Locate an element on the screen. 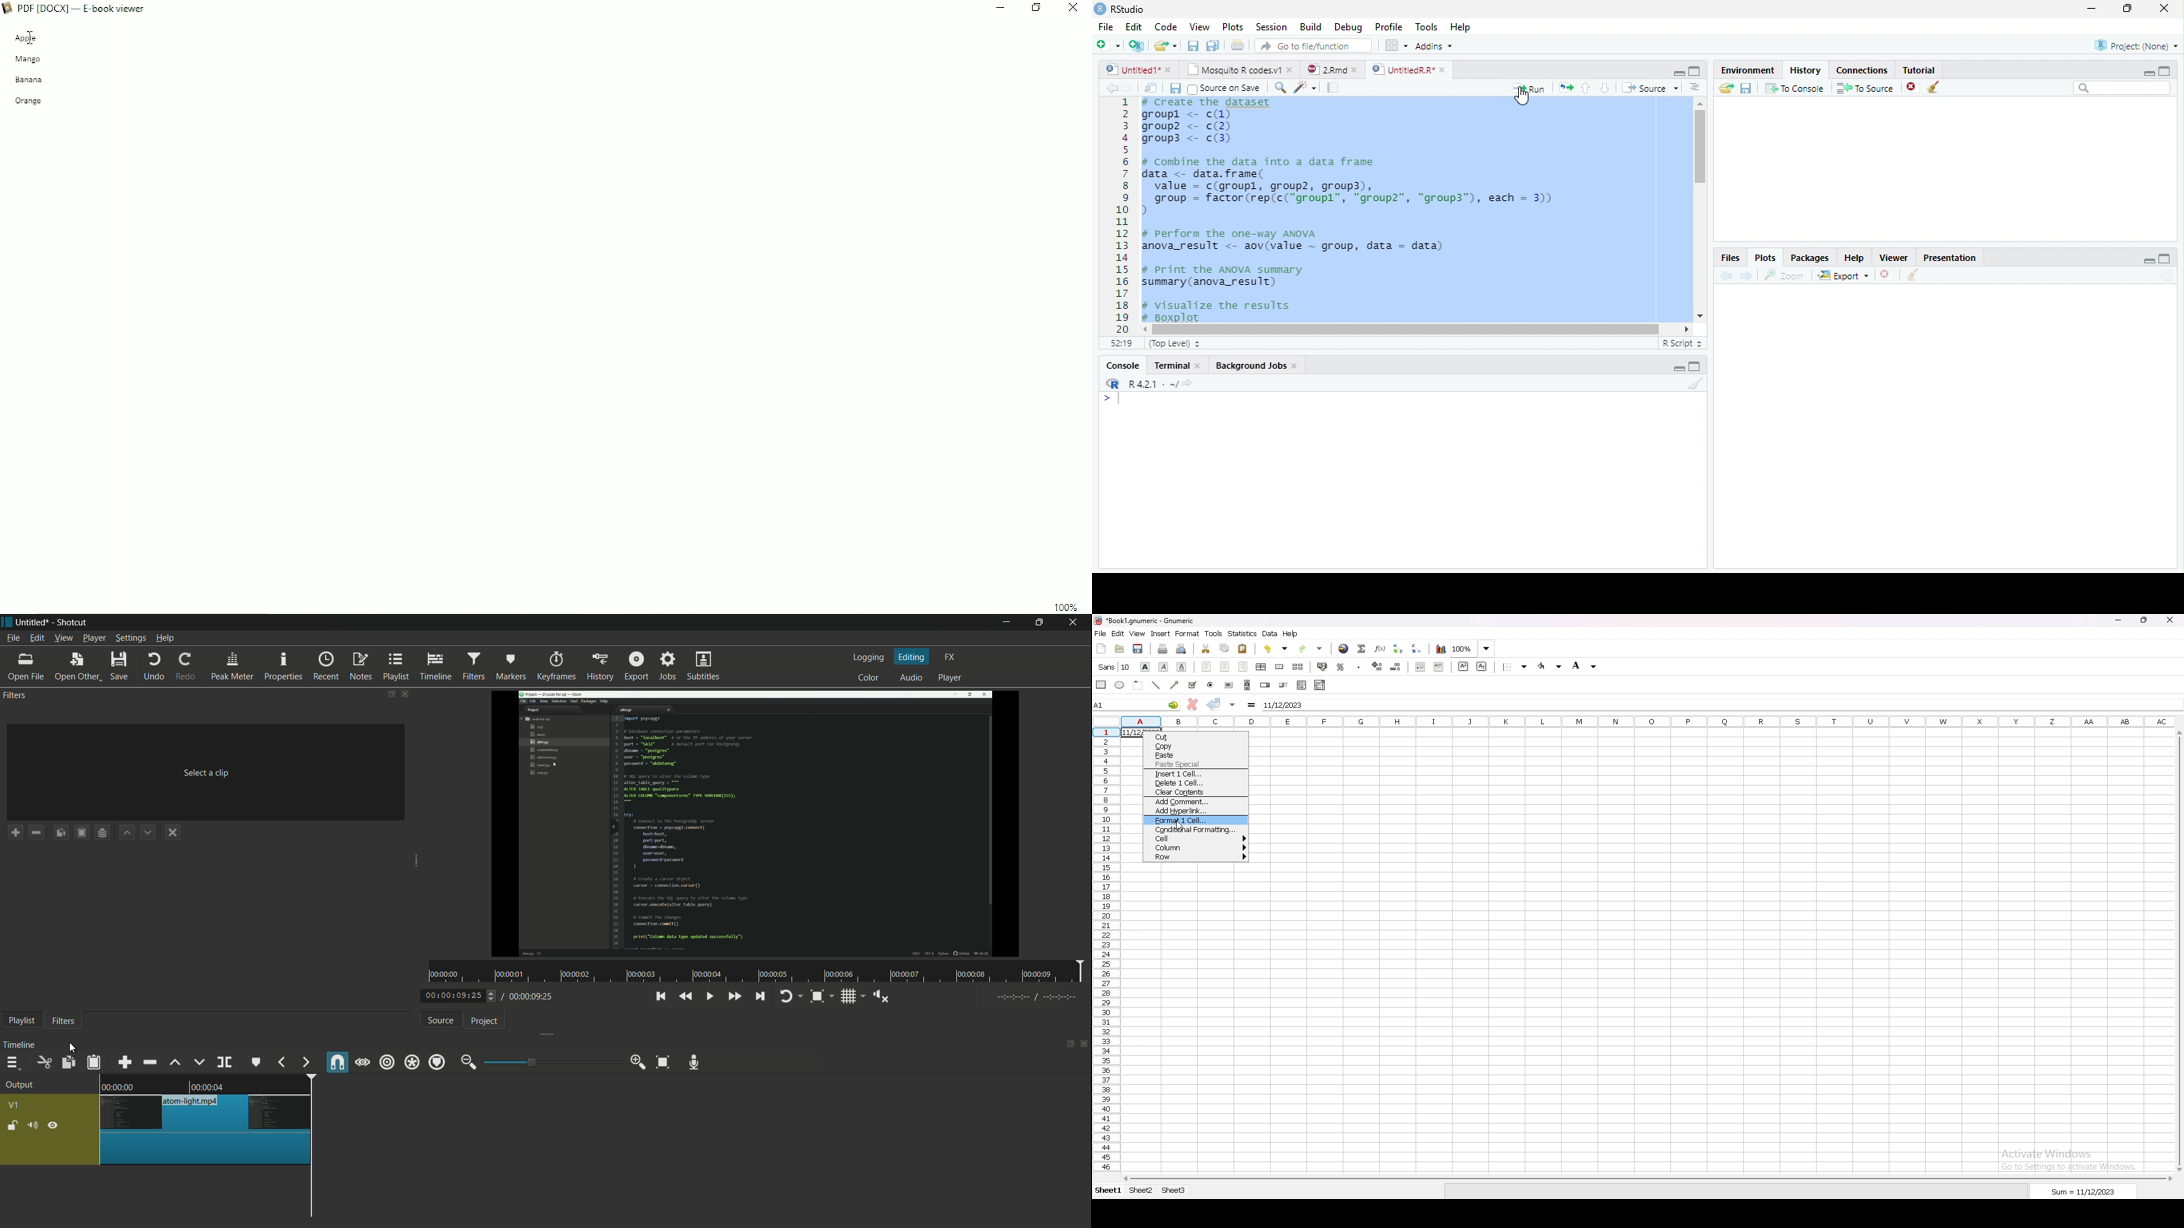 This screenshot has width=2184, height=1232. timeline menu is located at coordinates (12, 1062).